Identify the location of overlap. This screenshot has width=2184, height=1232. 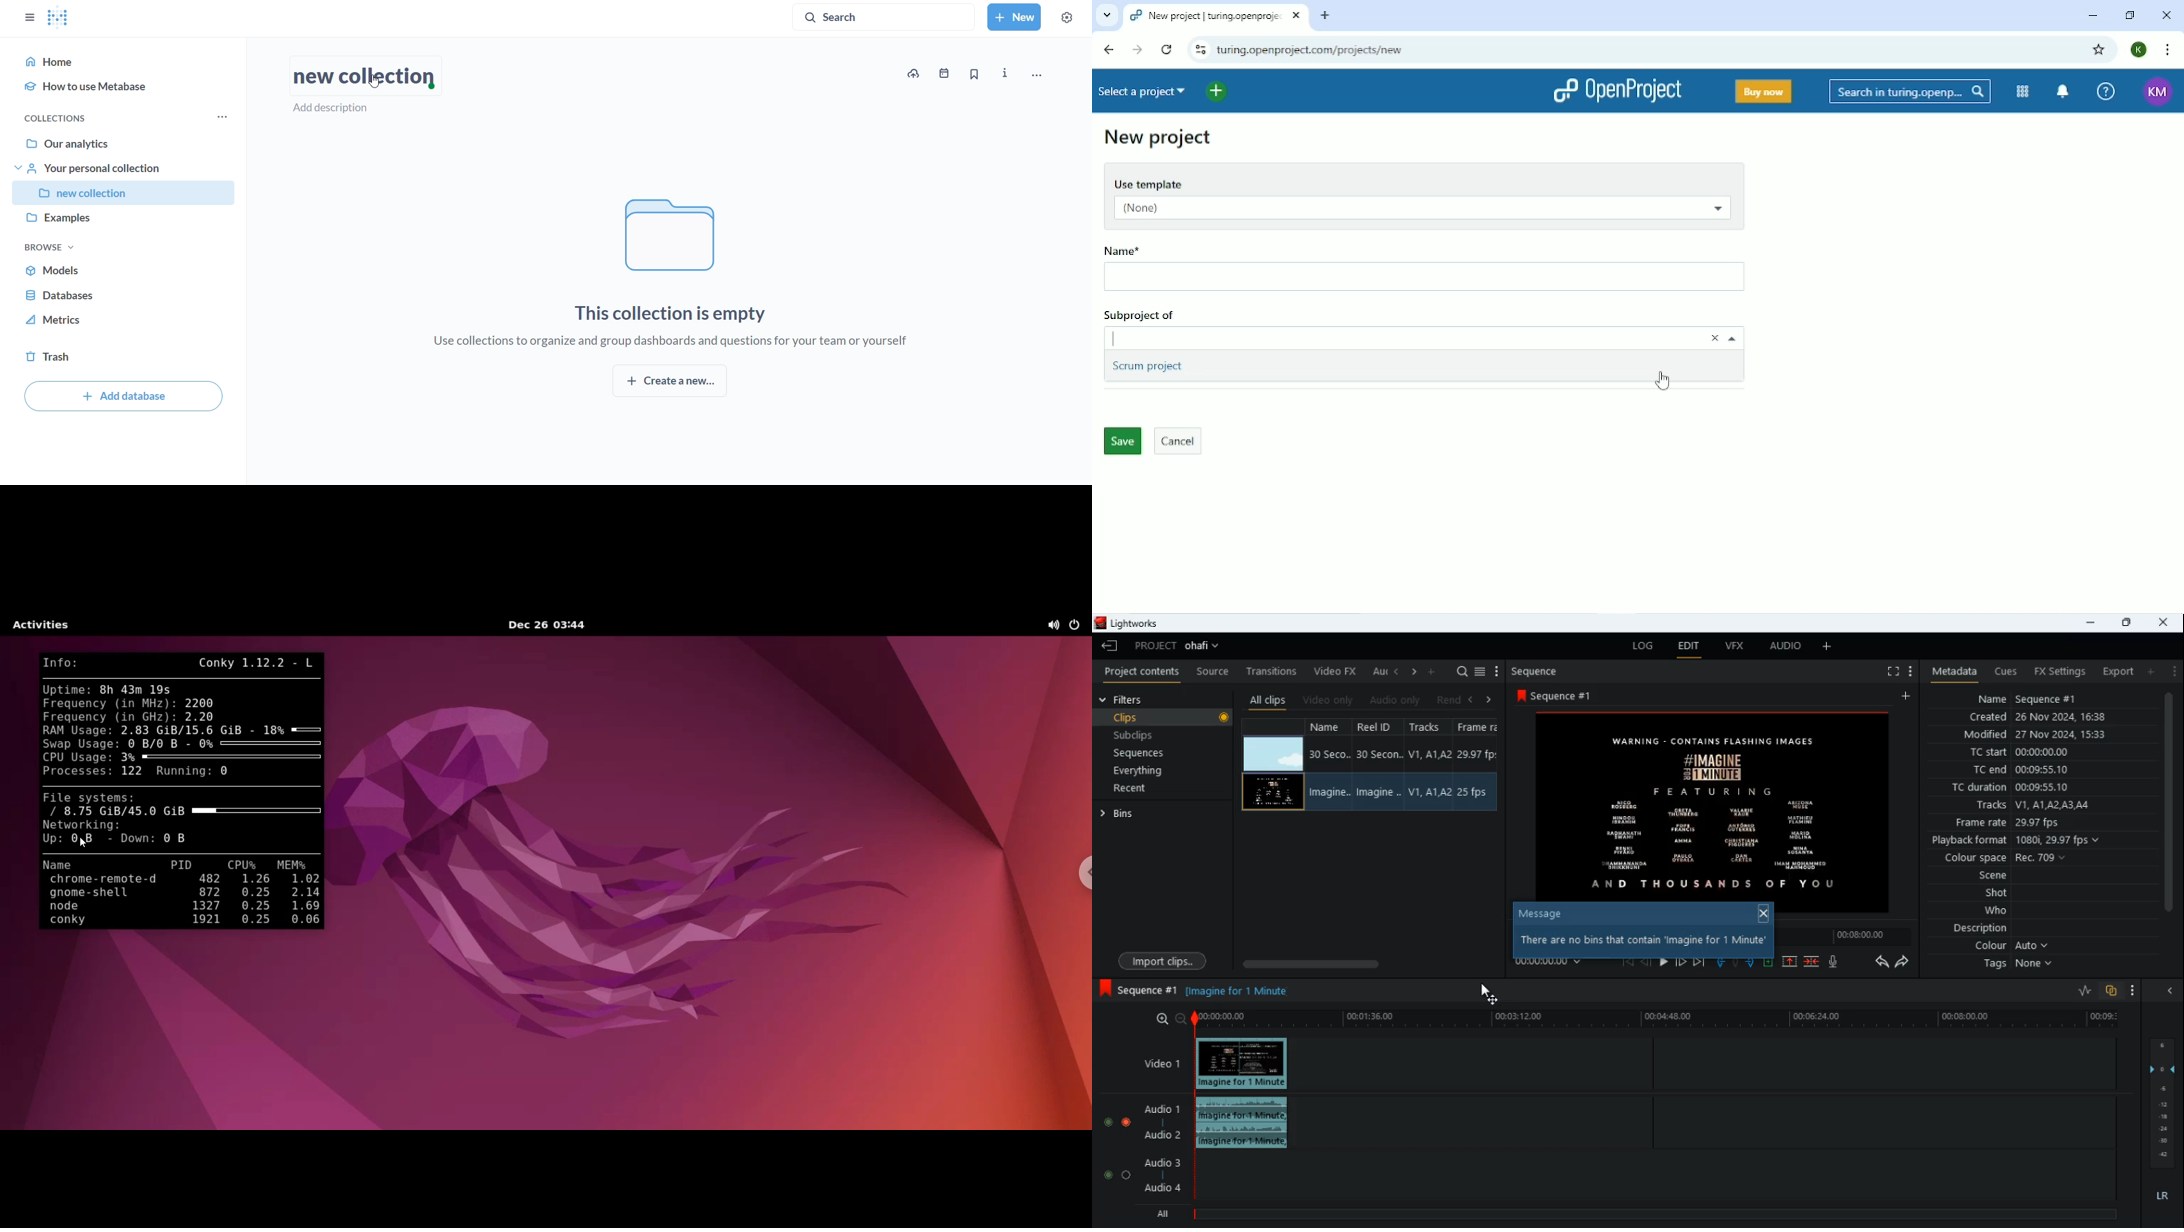
(2109, 991).